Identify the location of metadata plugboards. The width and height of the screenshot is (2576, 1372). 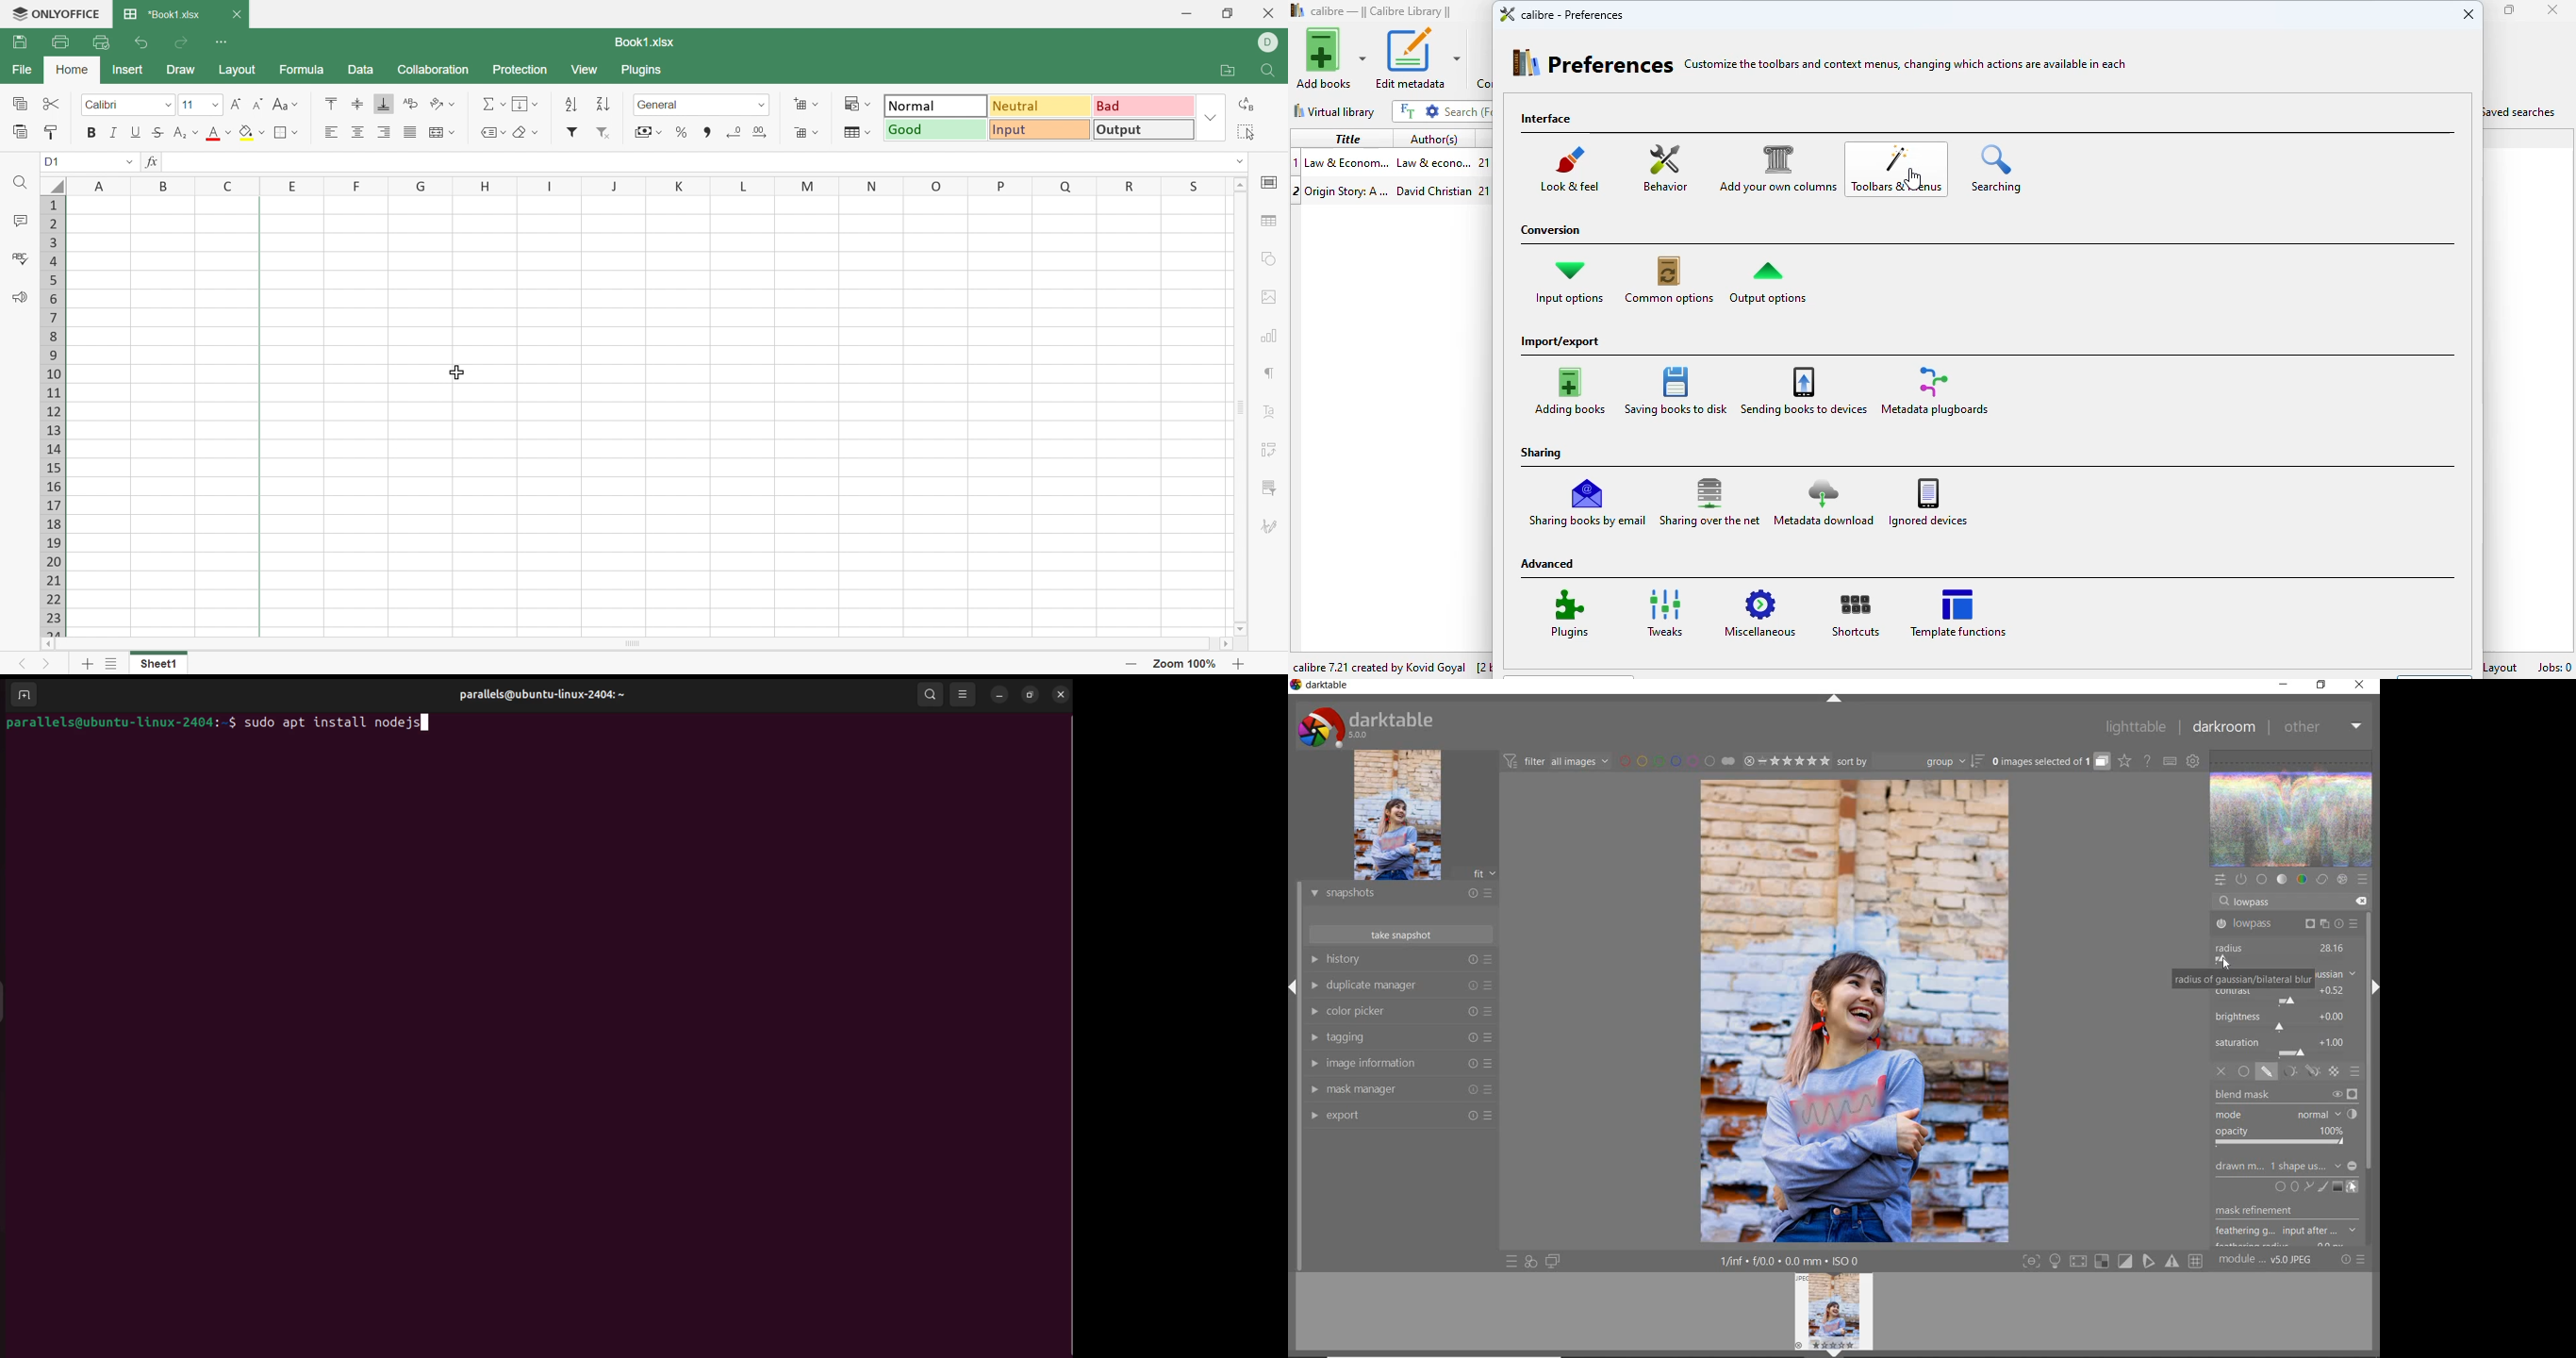
(1933, 389).